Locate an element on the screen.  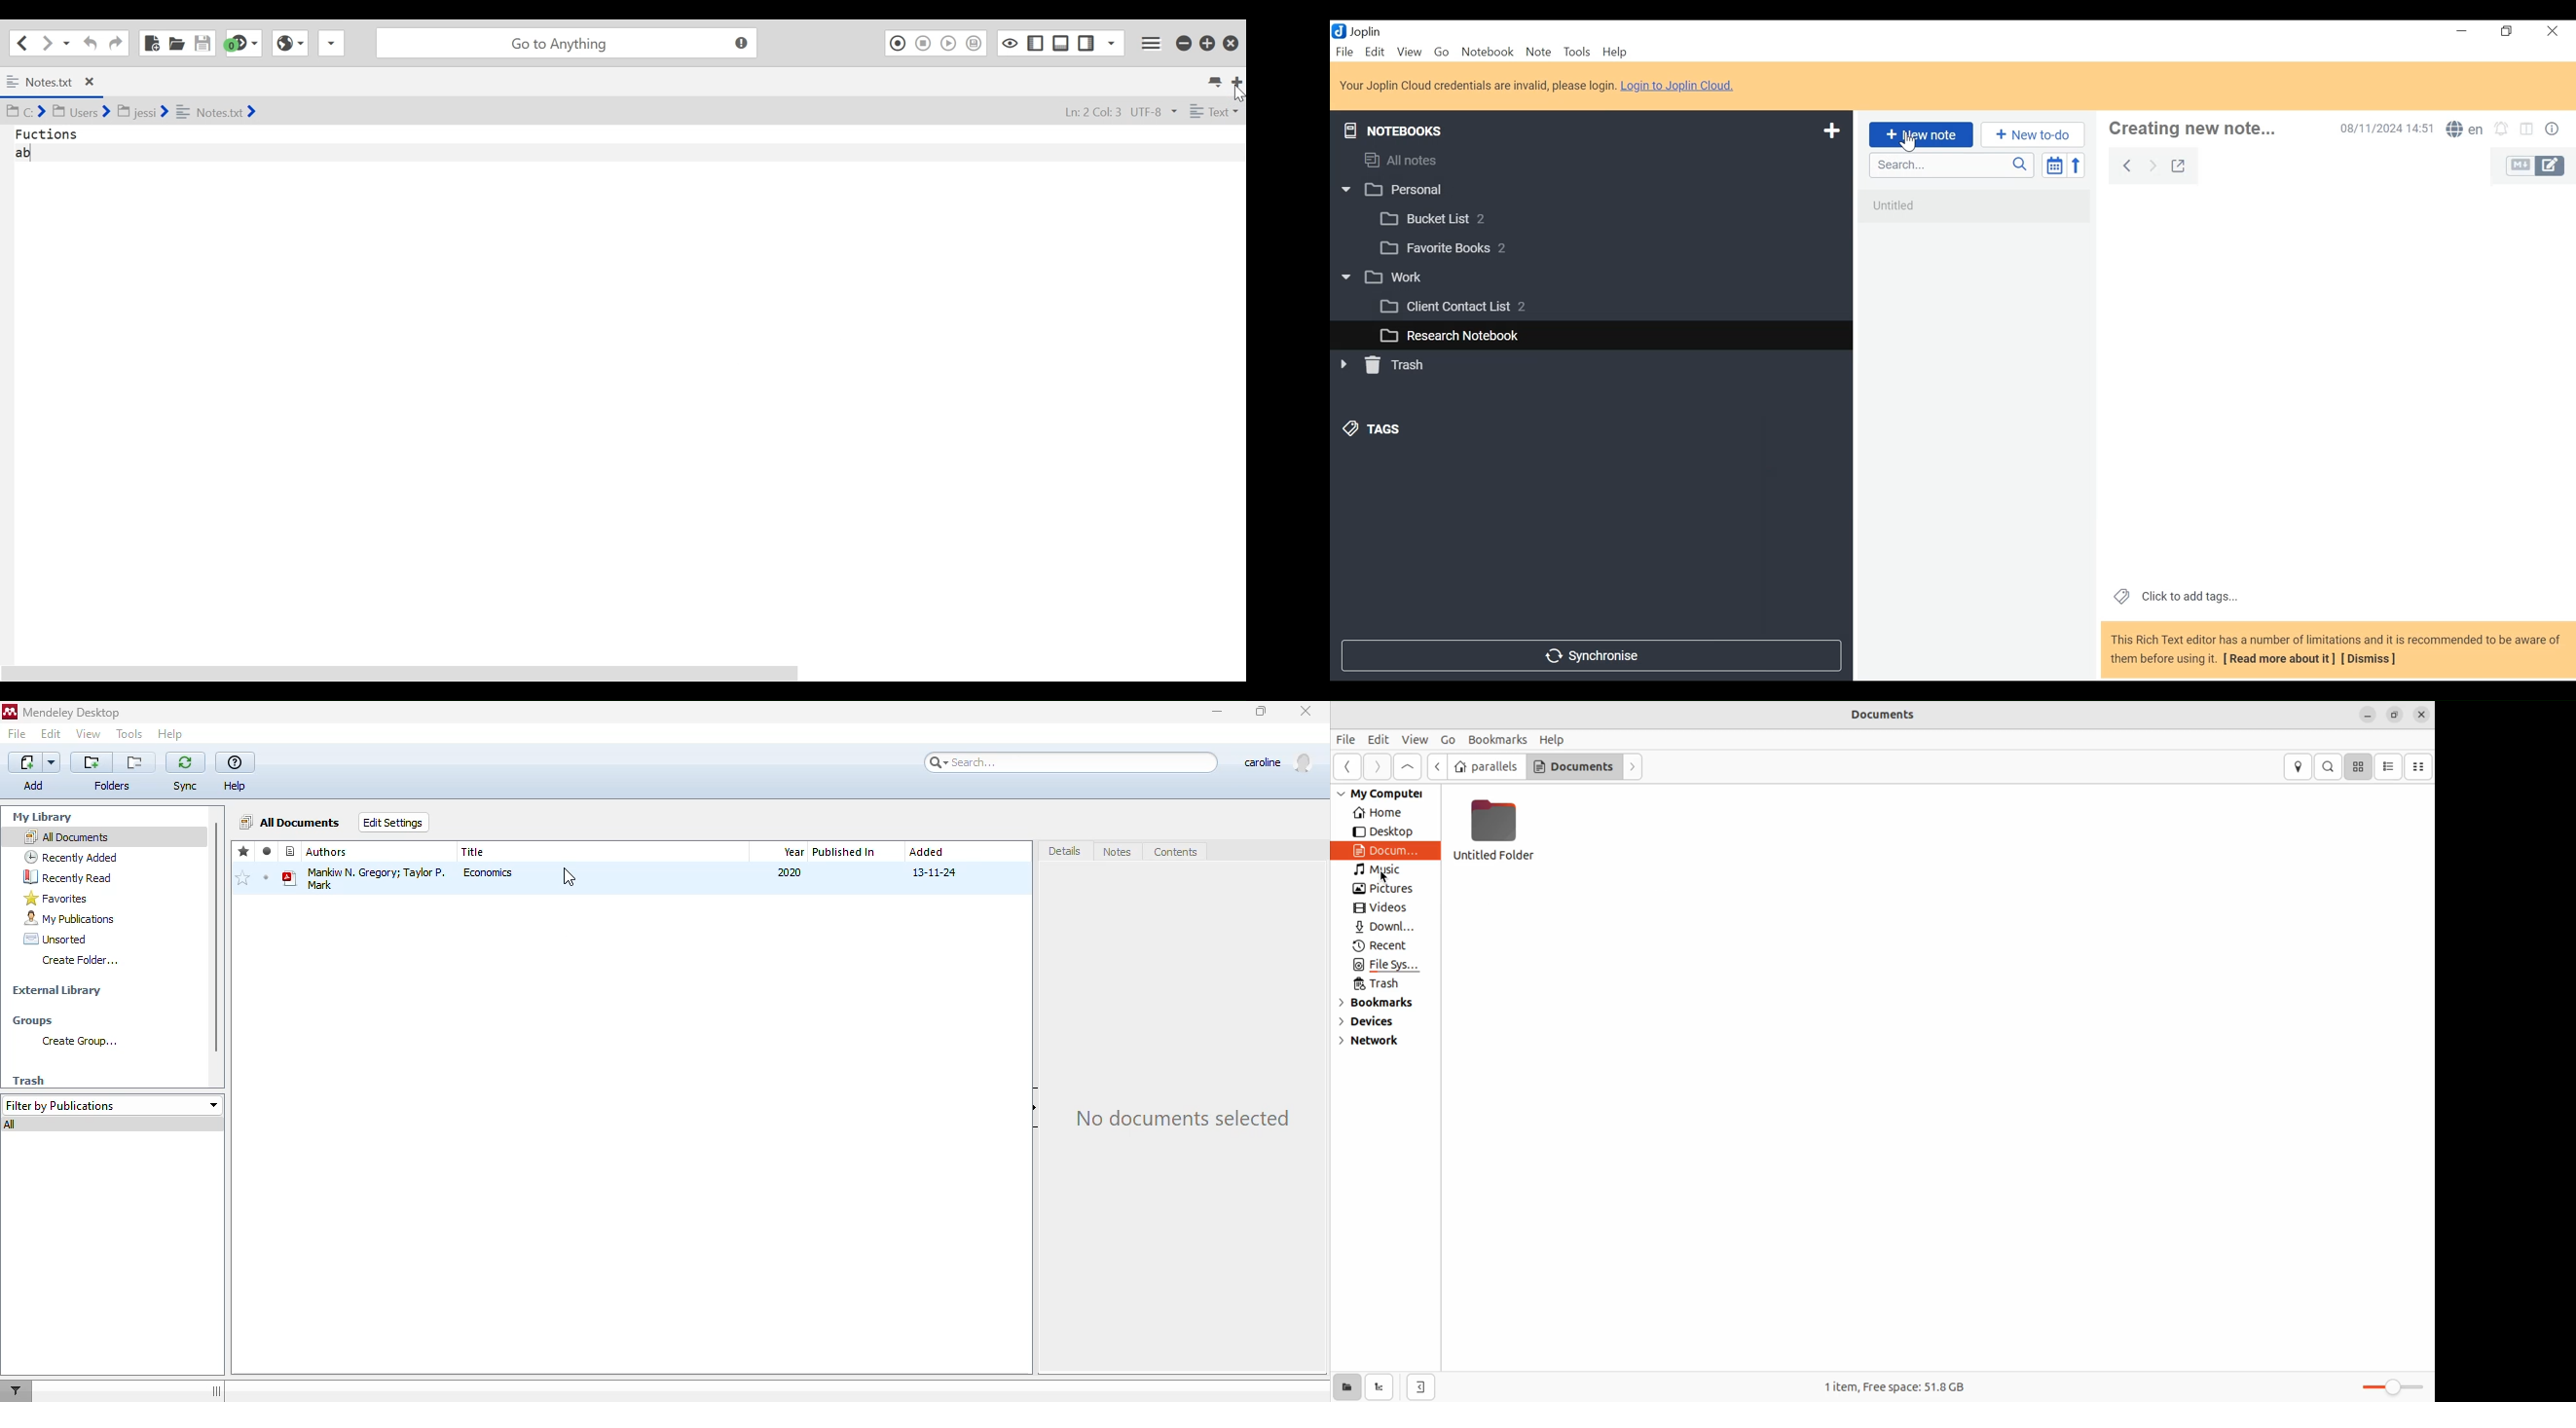
economics is located at coordinates (488, 872).